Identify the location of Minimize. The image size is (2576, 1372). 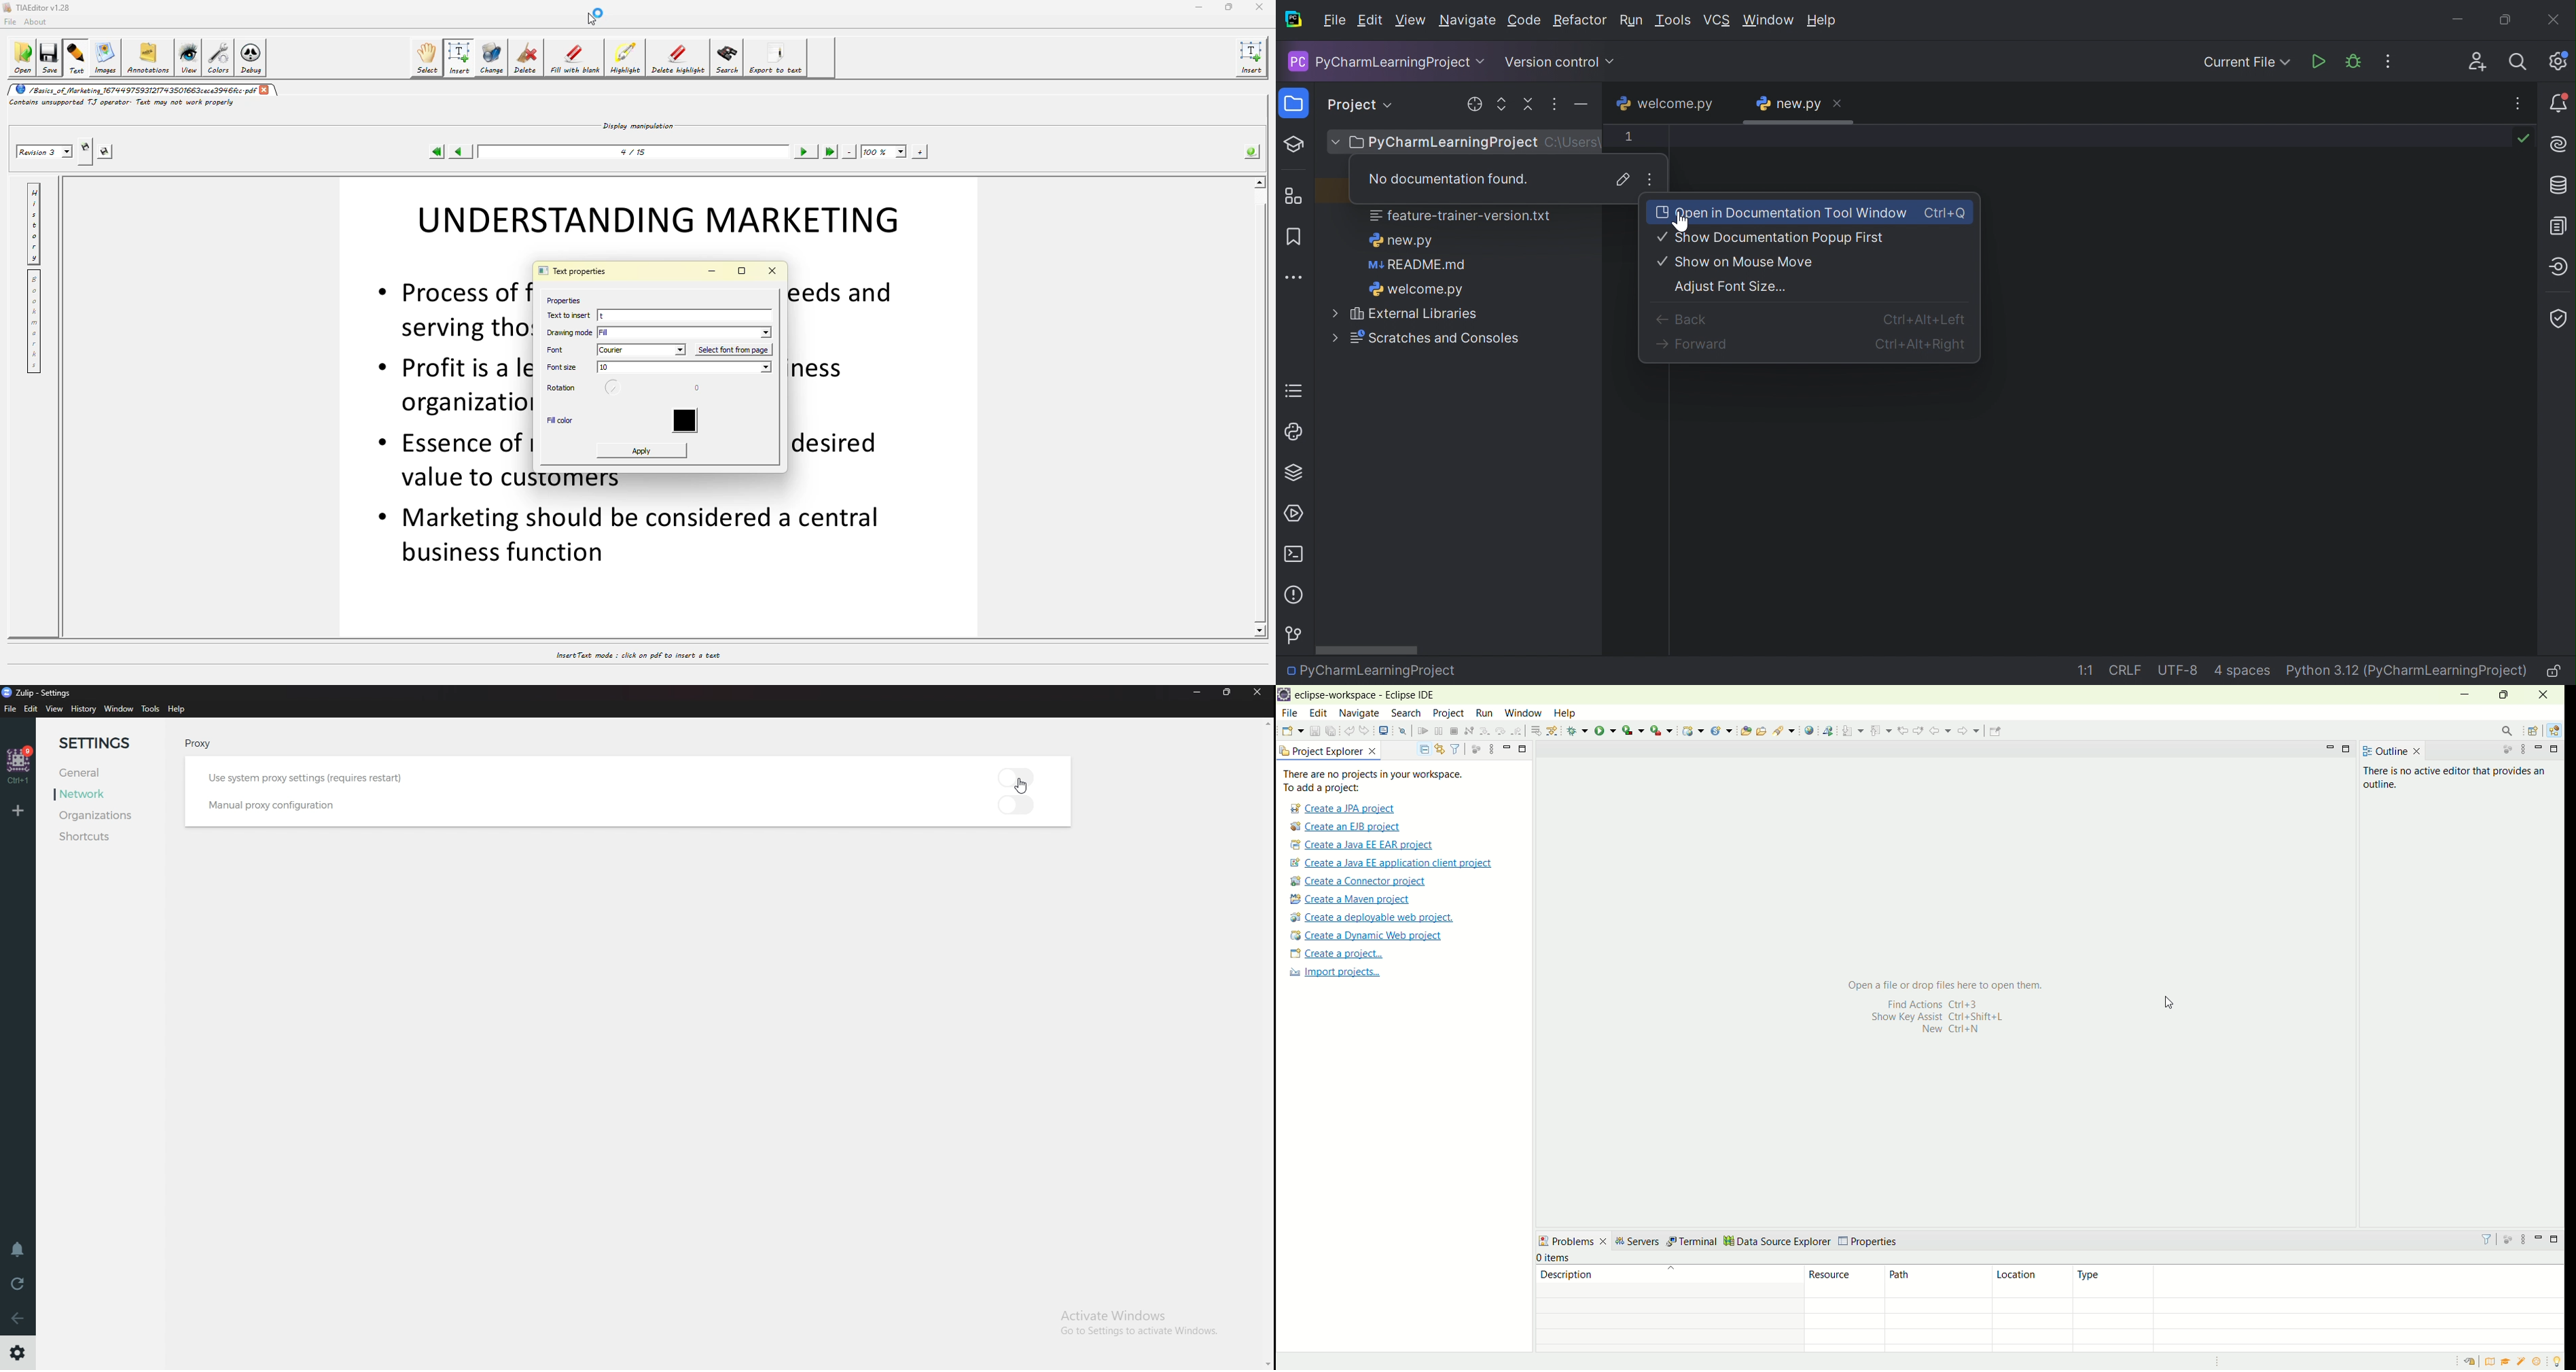
(1198, 692).